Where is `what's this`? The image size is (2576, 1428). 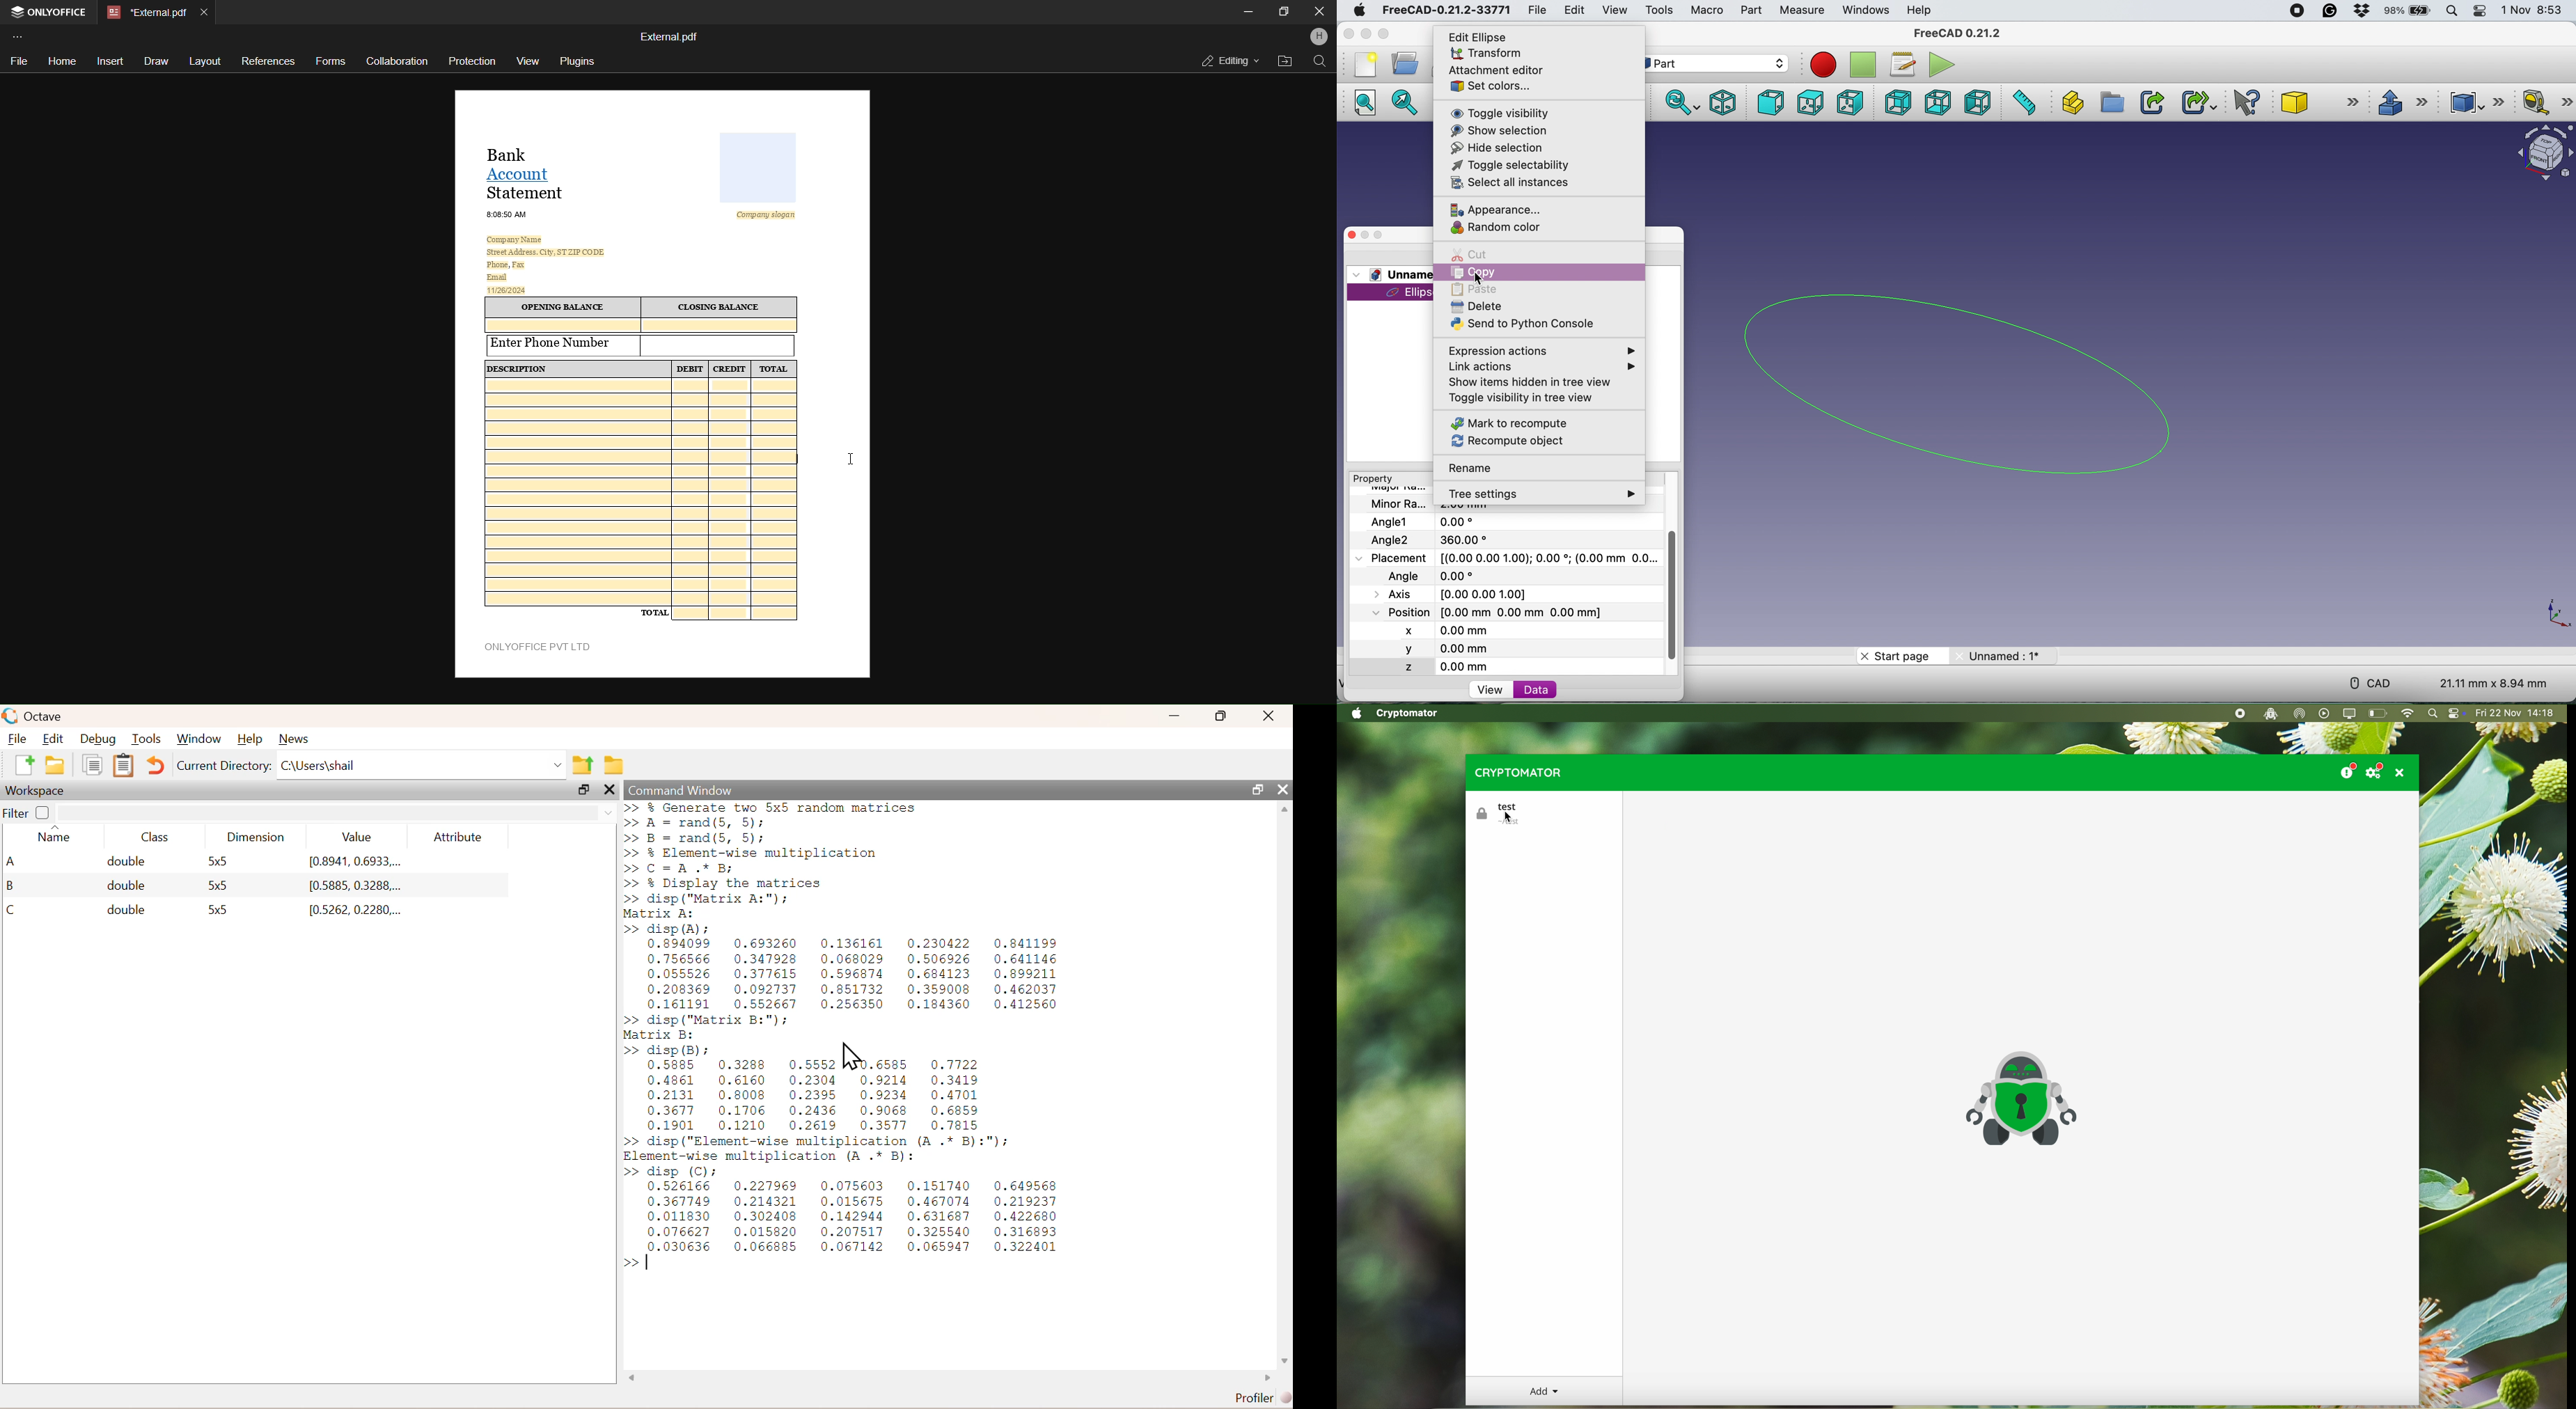 what's this is located at coordinates (2250, 103).